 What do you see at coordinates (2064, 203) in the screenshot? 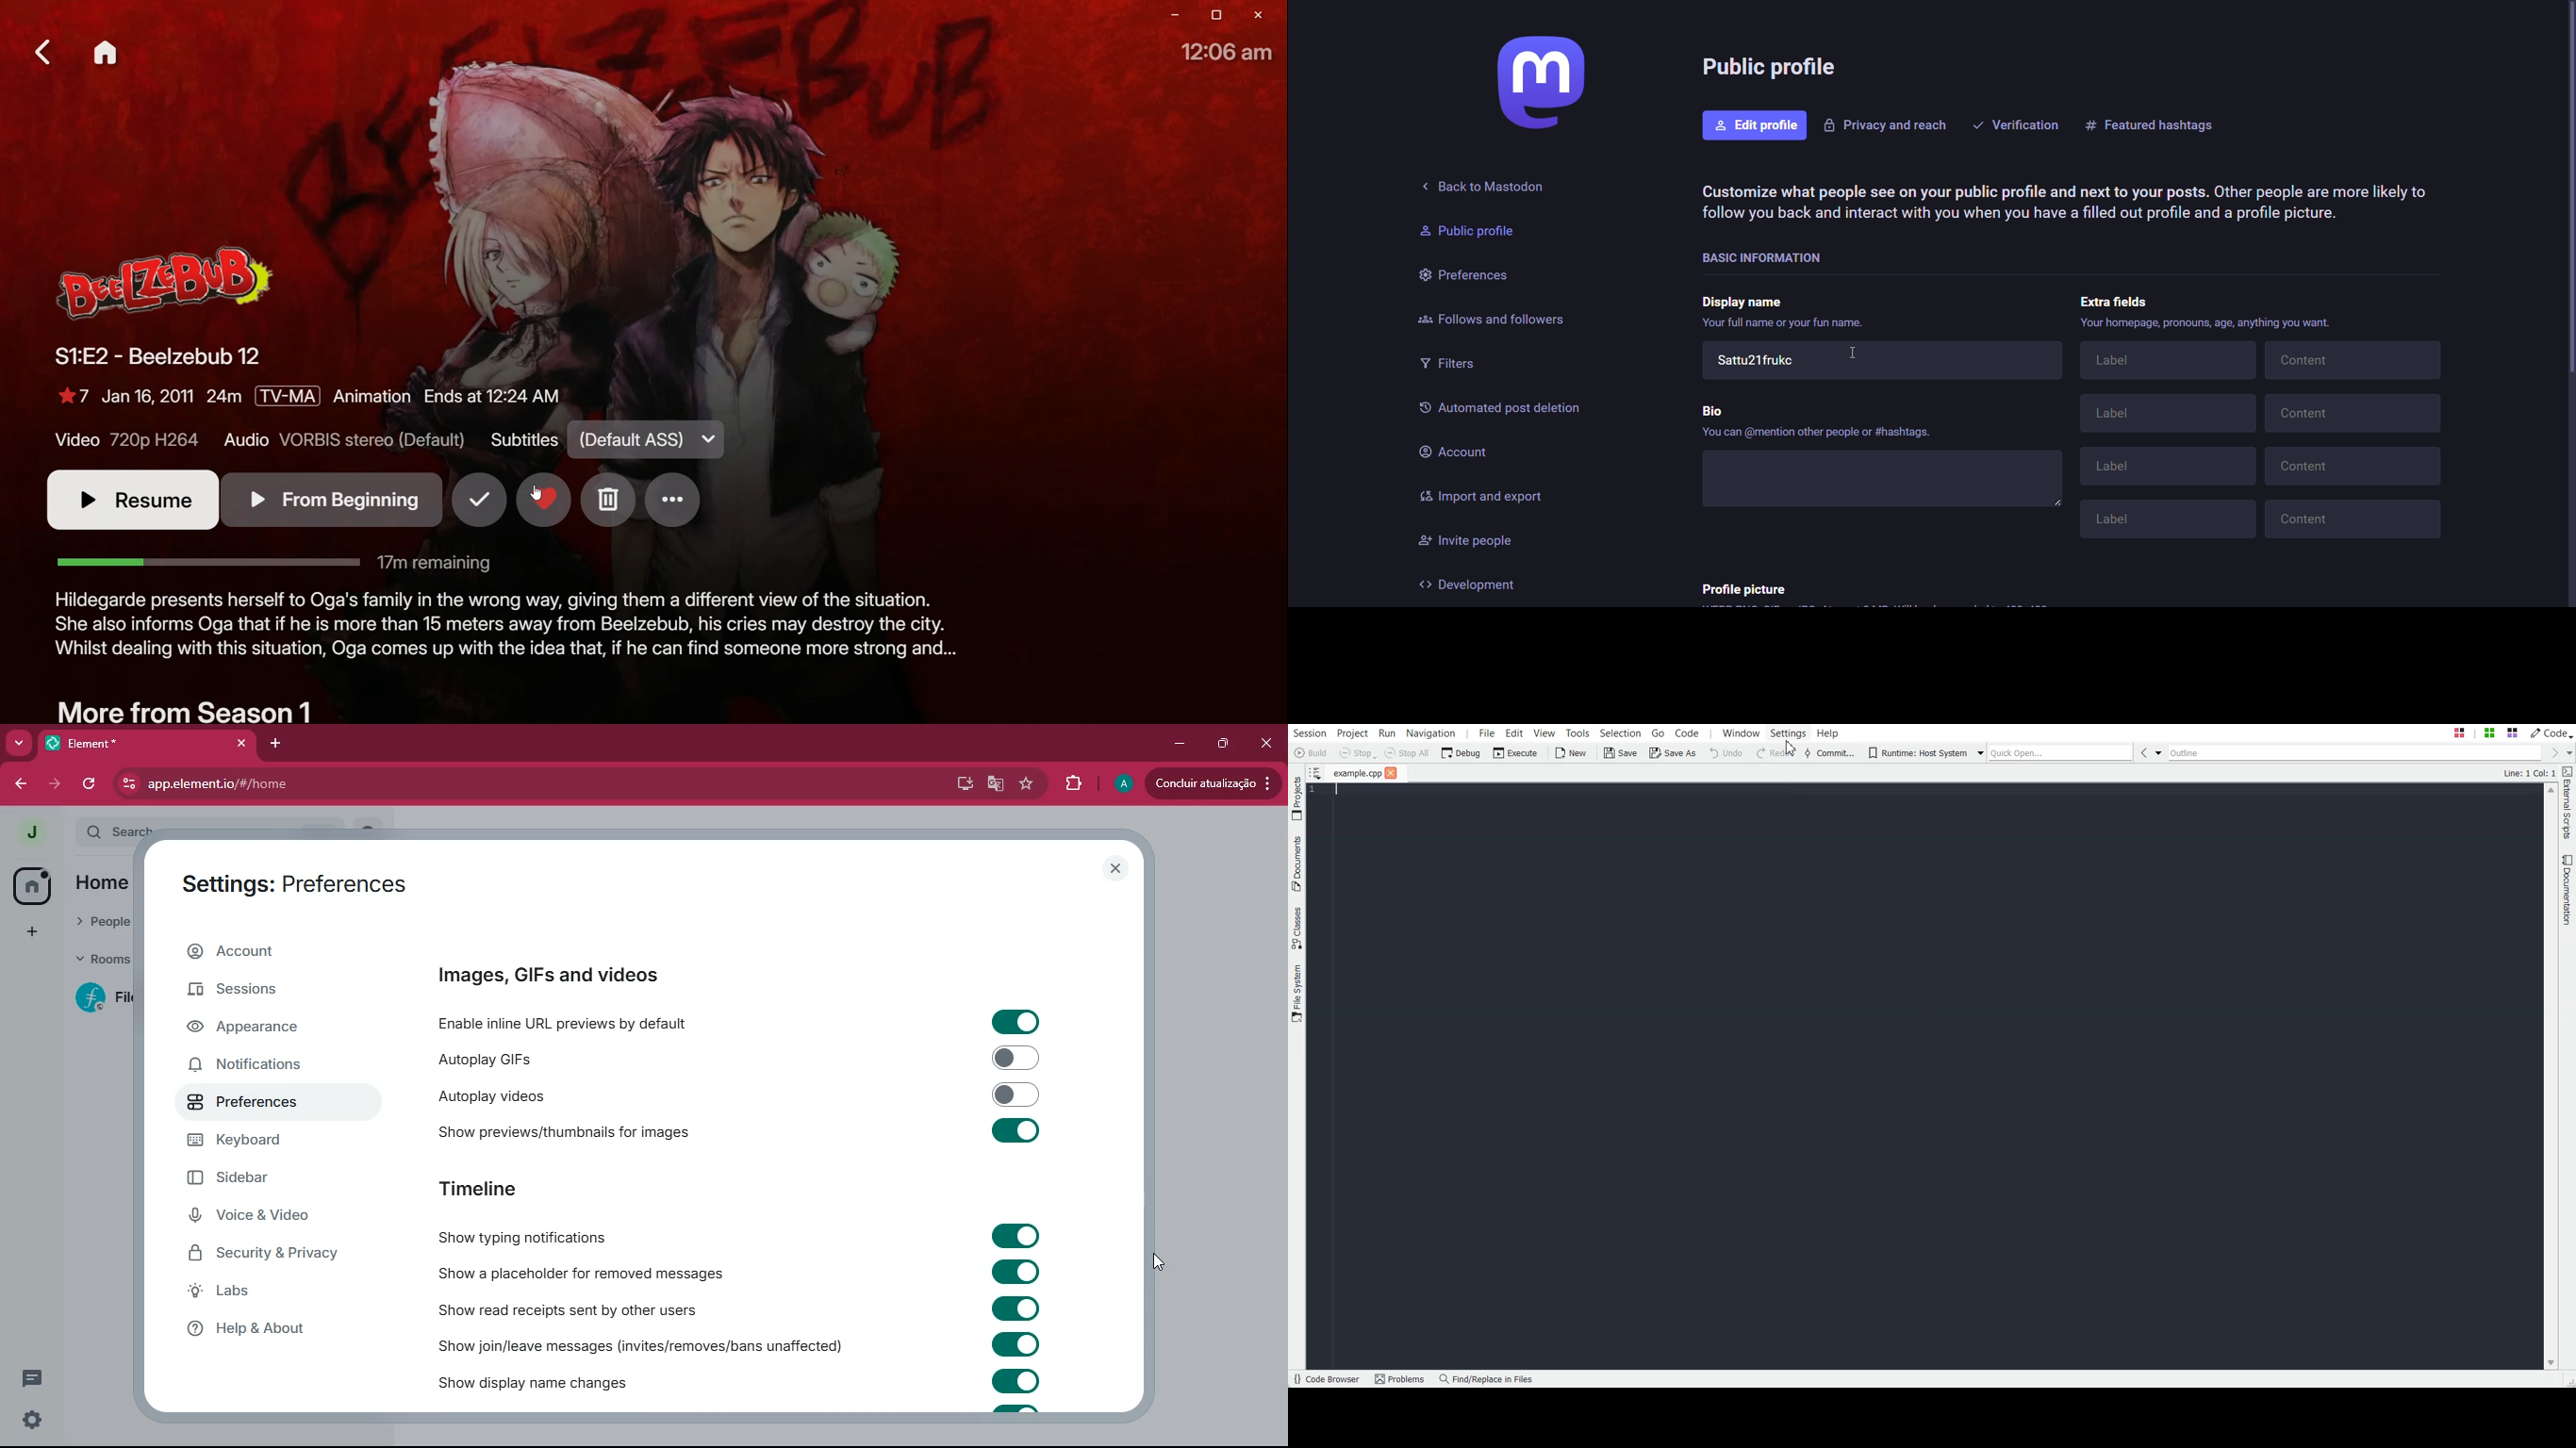
I see `Customize what people see on your public profile and next to your posts. Other people are more likely to
follow you back and interact with you when you have a filled out profile and a profile picture.` at bounding box center [2064, 203].